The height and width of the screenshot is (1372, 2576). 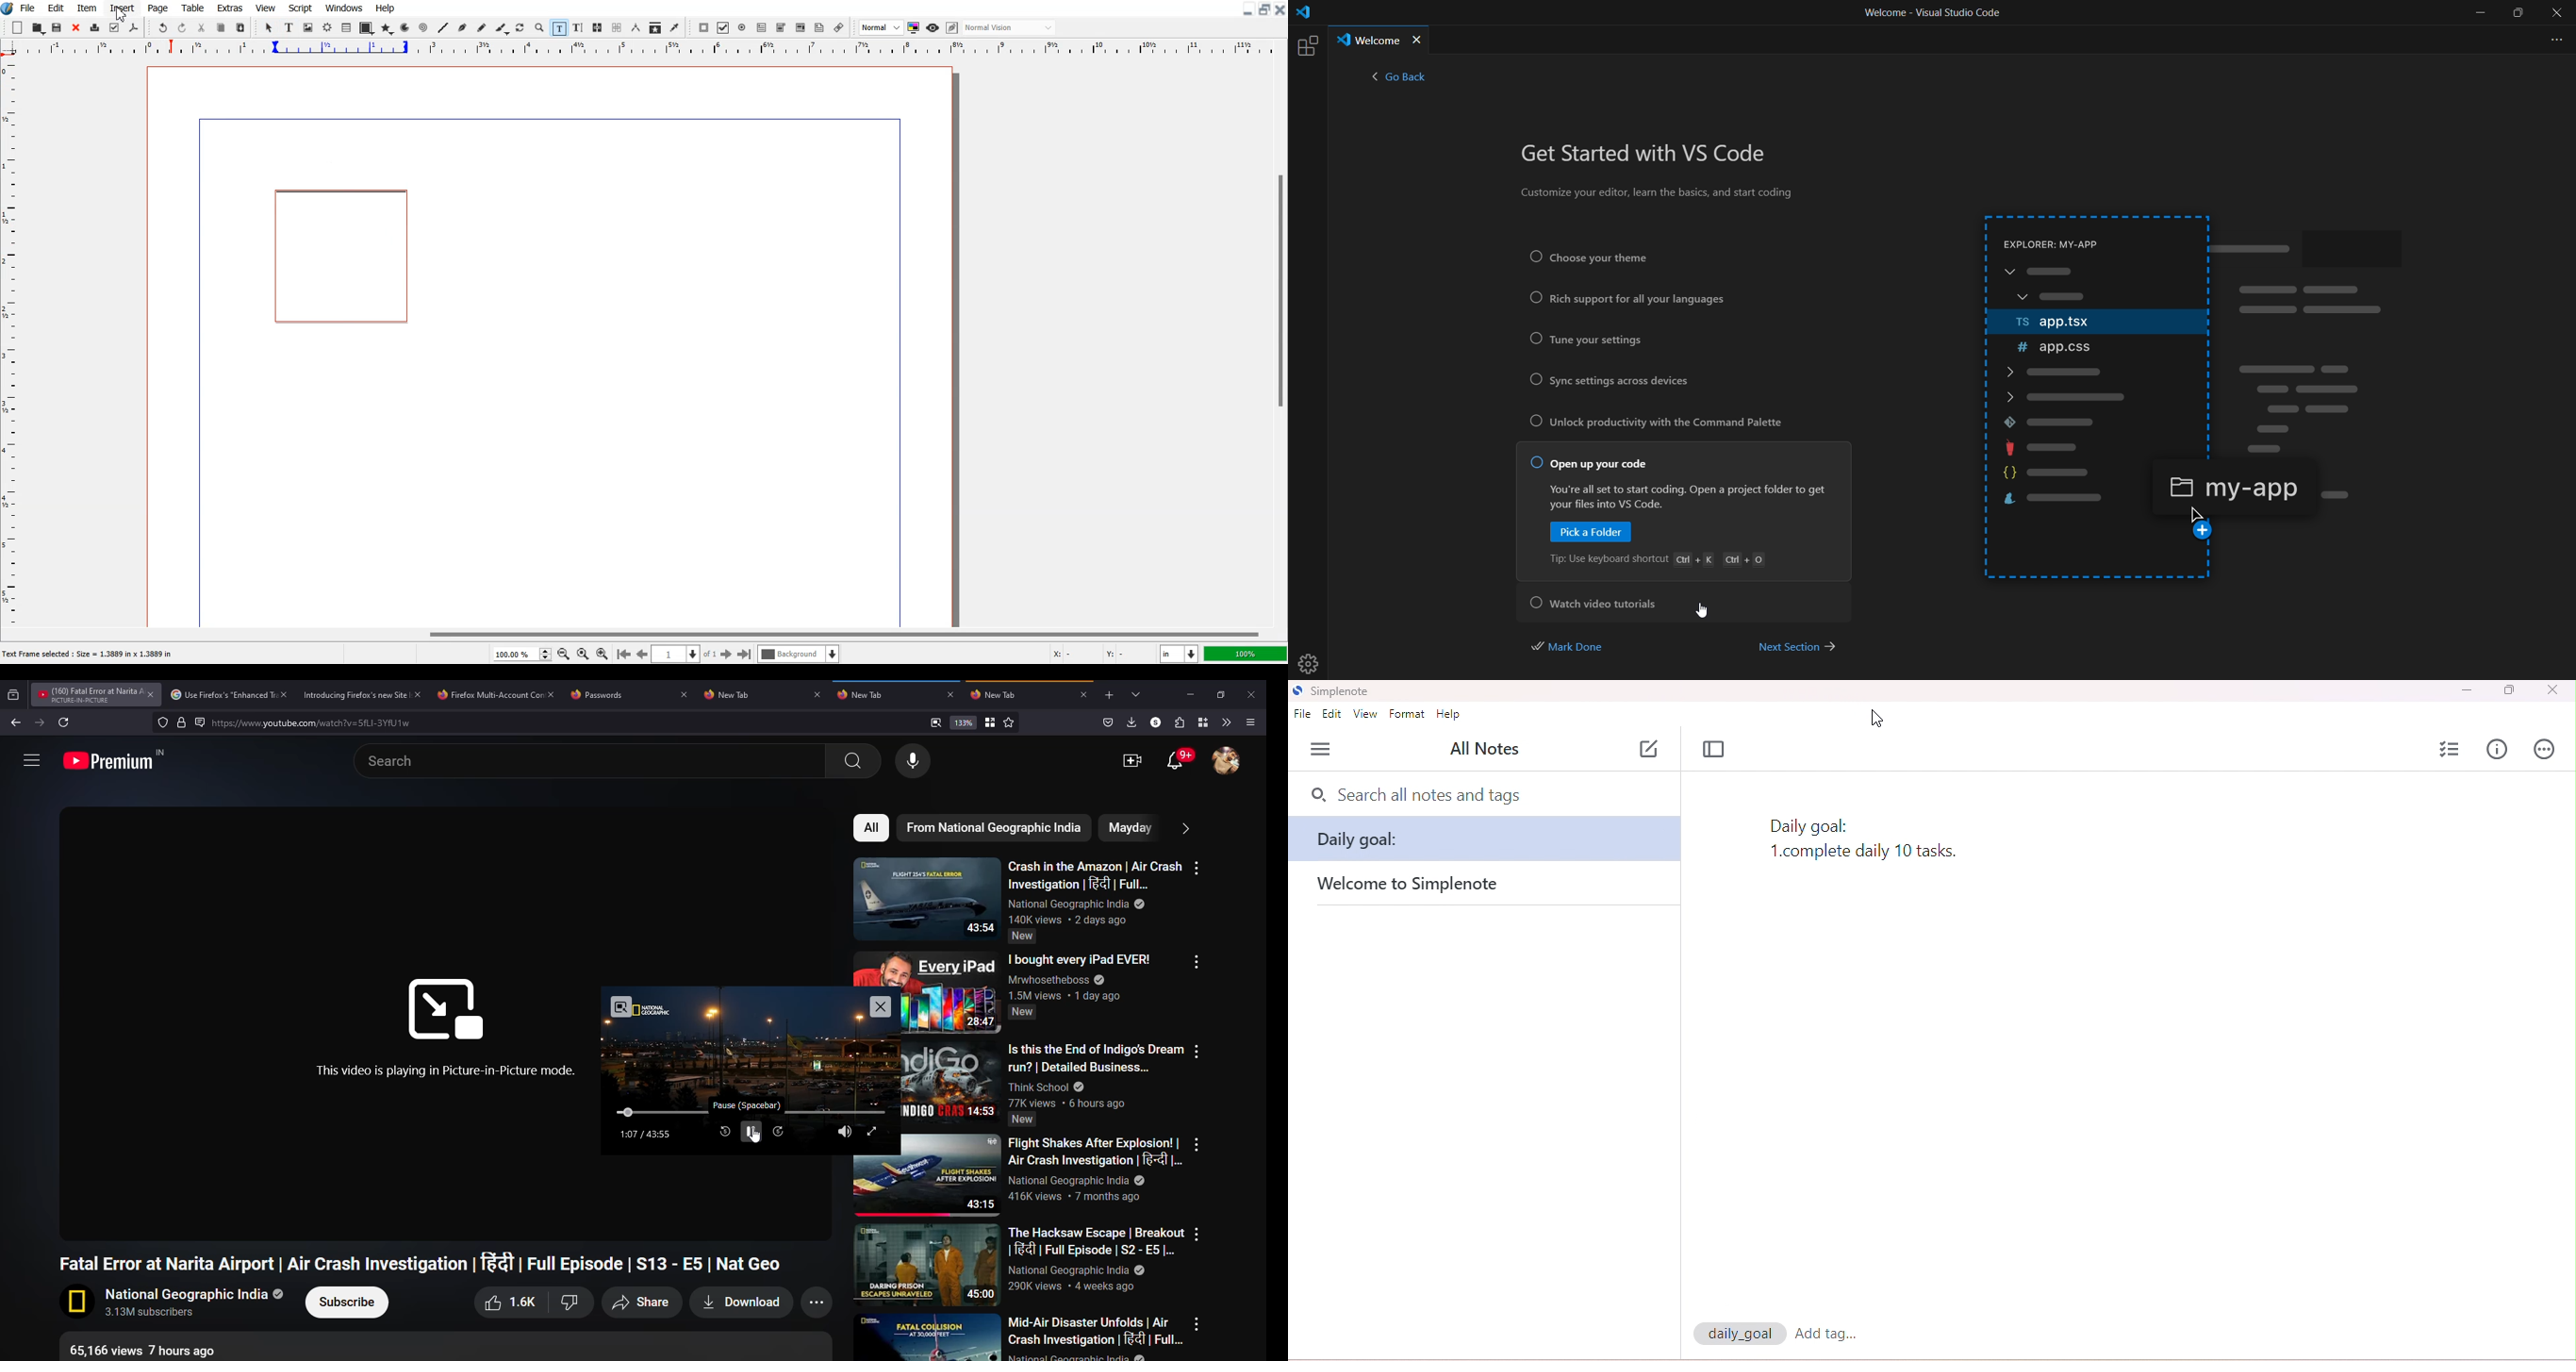 What do you see at coordinates (723, 28) in the screenshot?
I see `PDF Check Box` at bounding box center [723, 28].